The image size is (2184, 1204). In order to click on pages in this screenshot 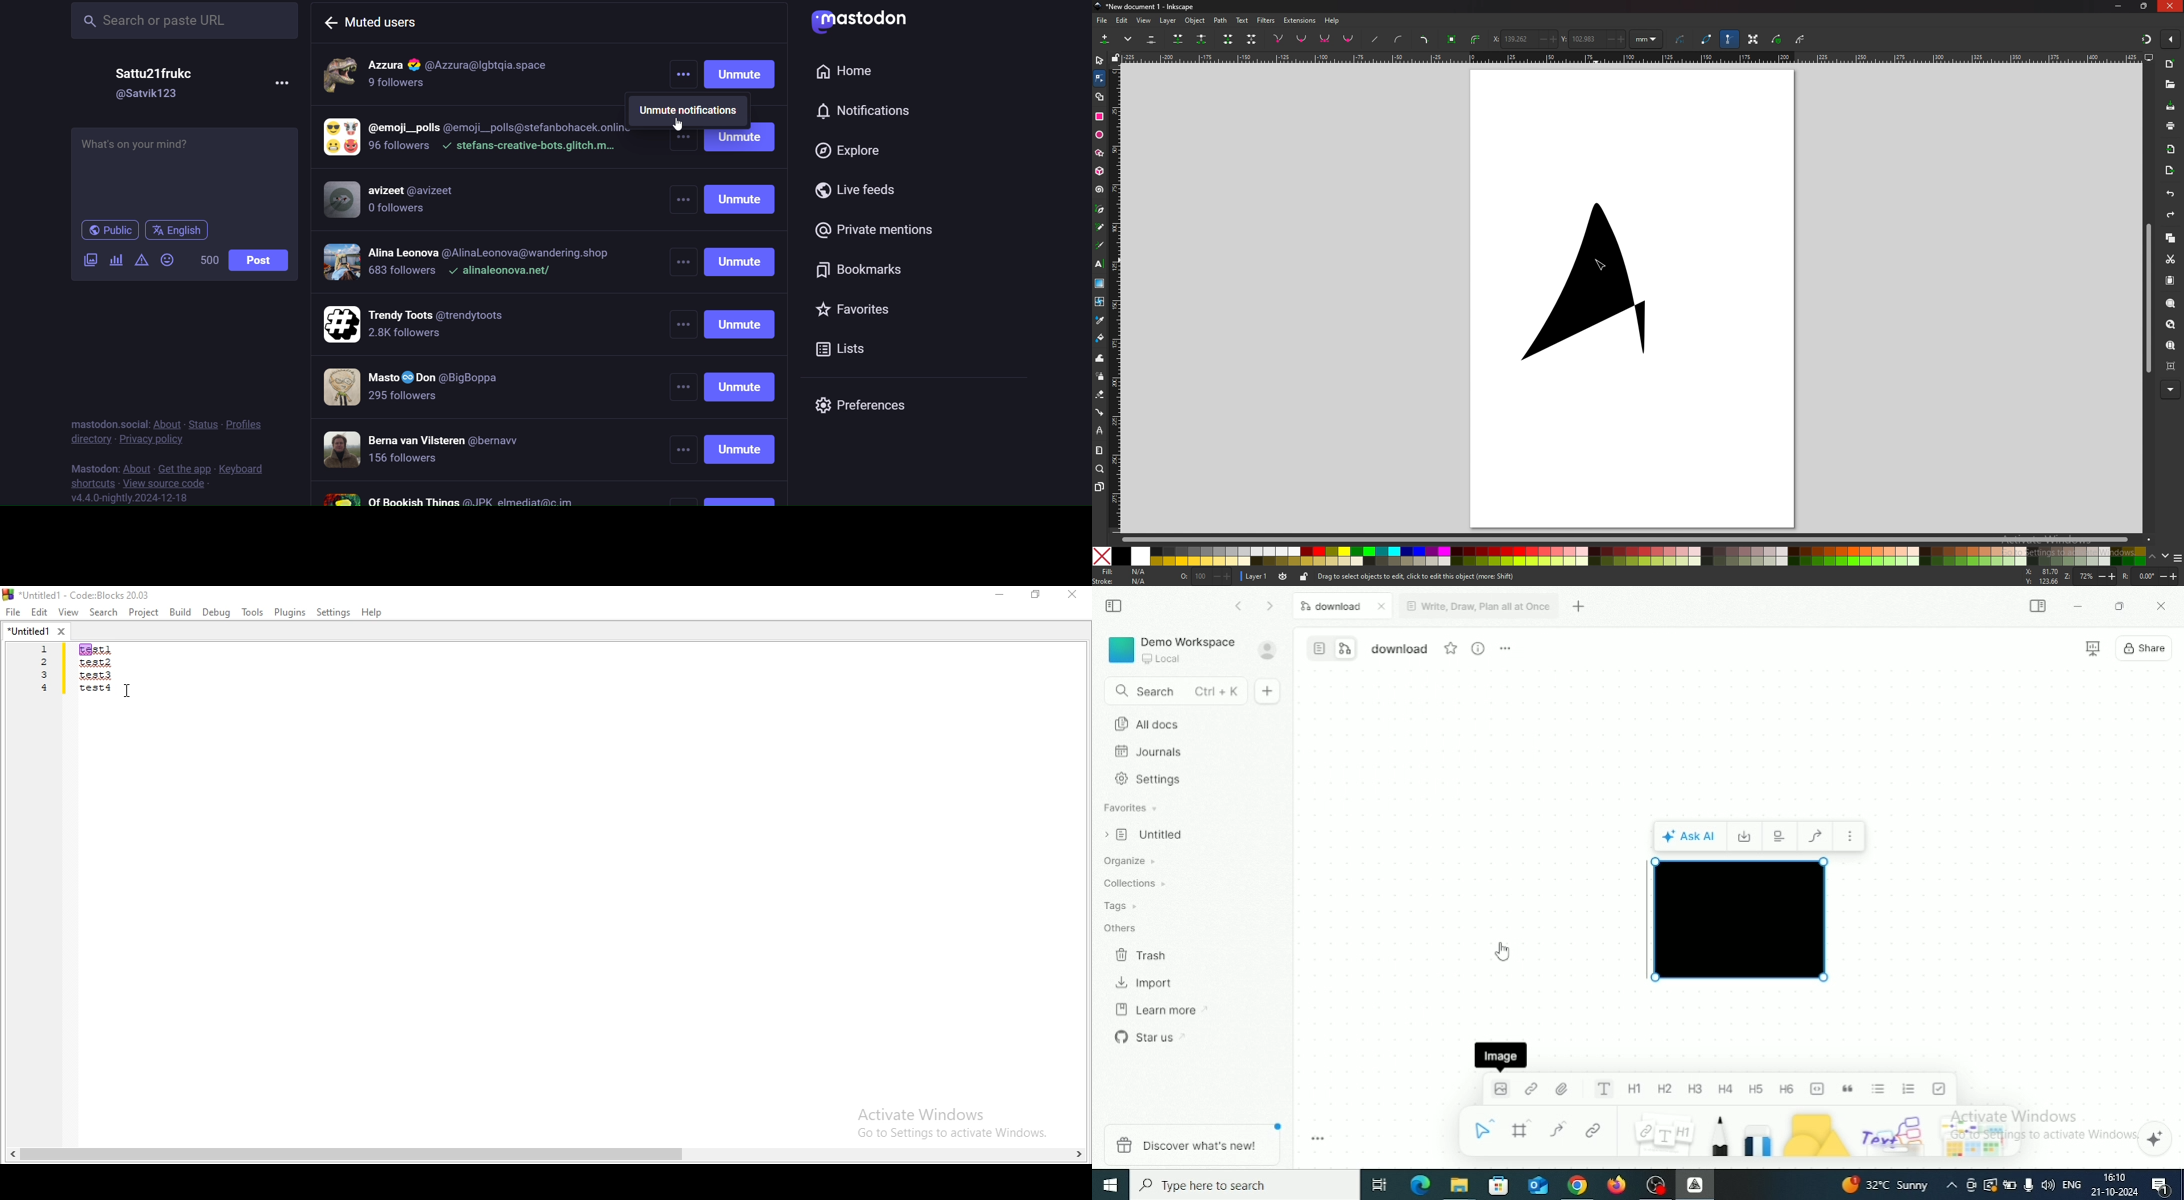, I will do `click(1099, 488)`.